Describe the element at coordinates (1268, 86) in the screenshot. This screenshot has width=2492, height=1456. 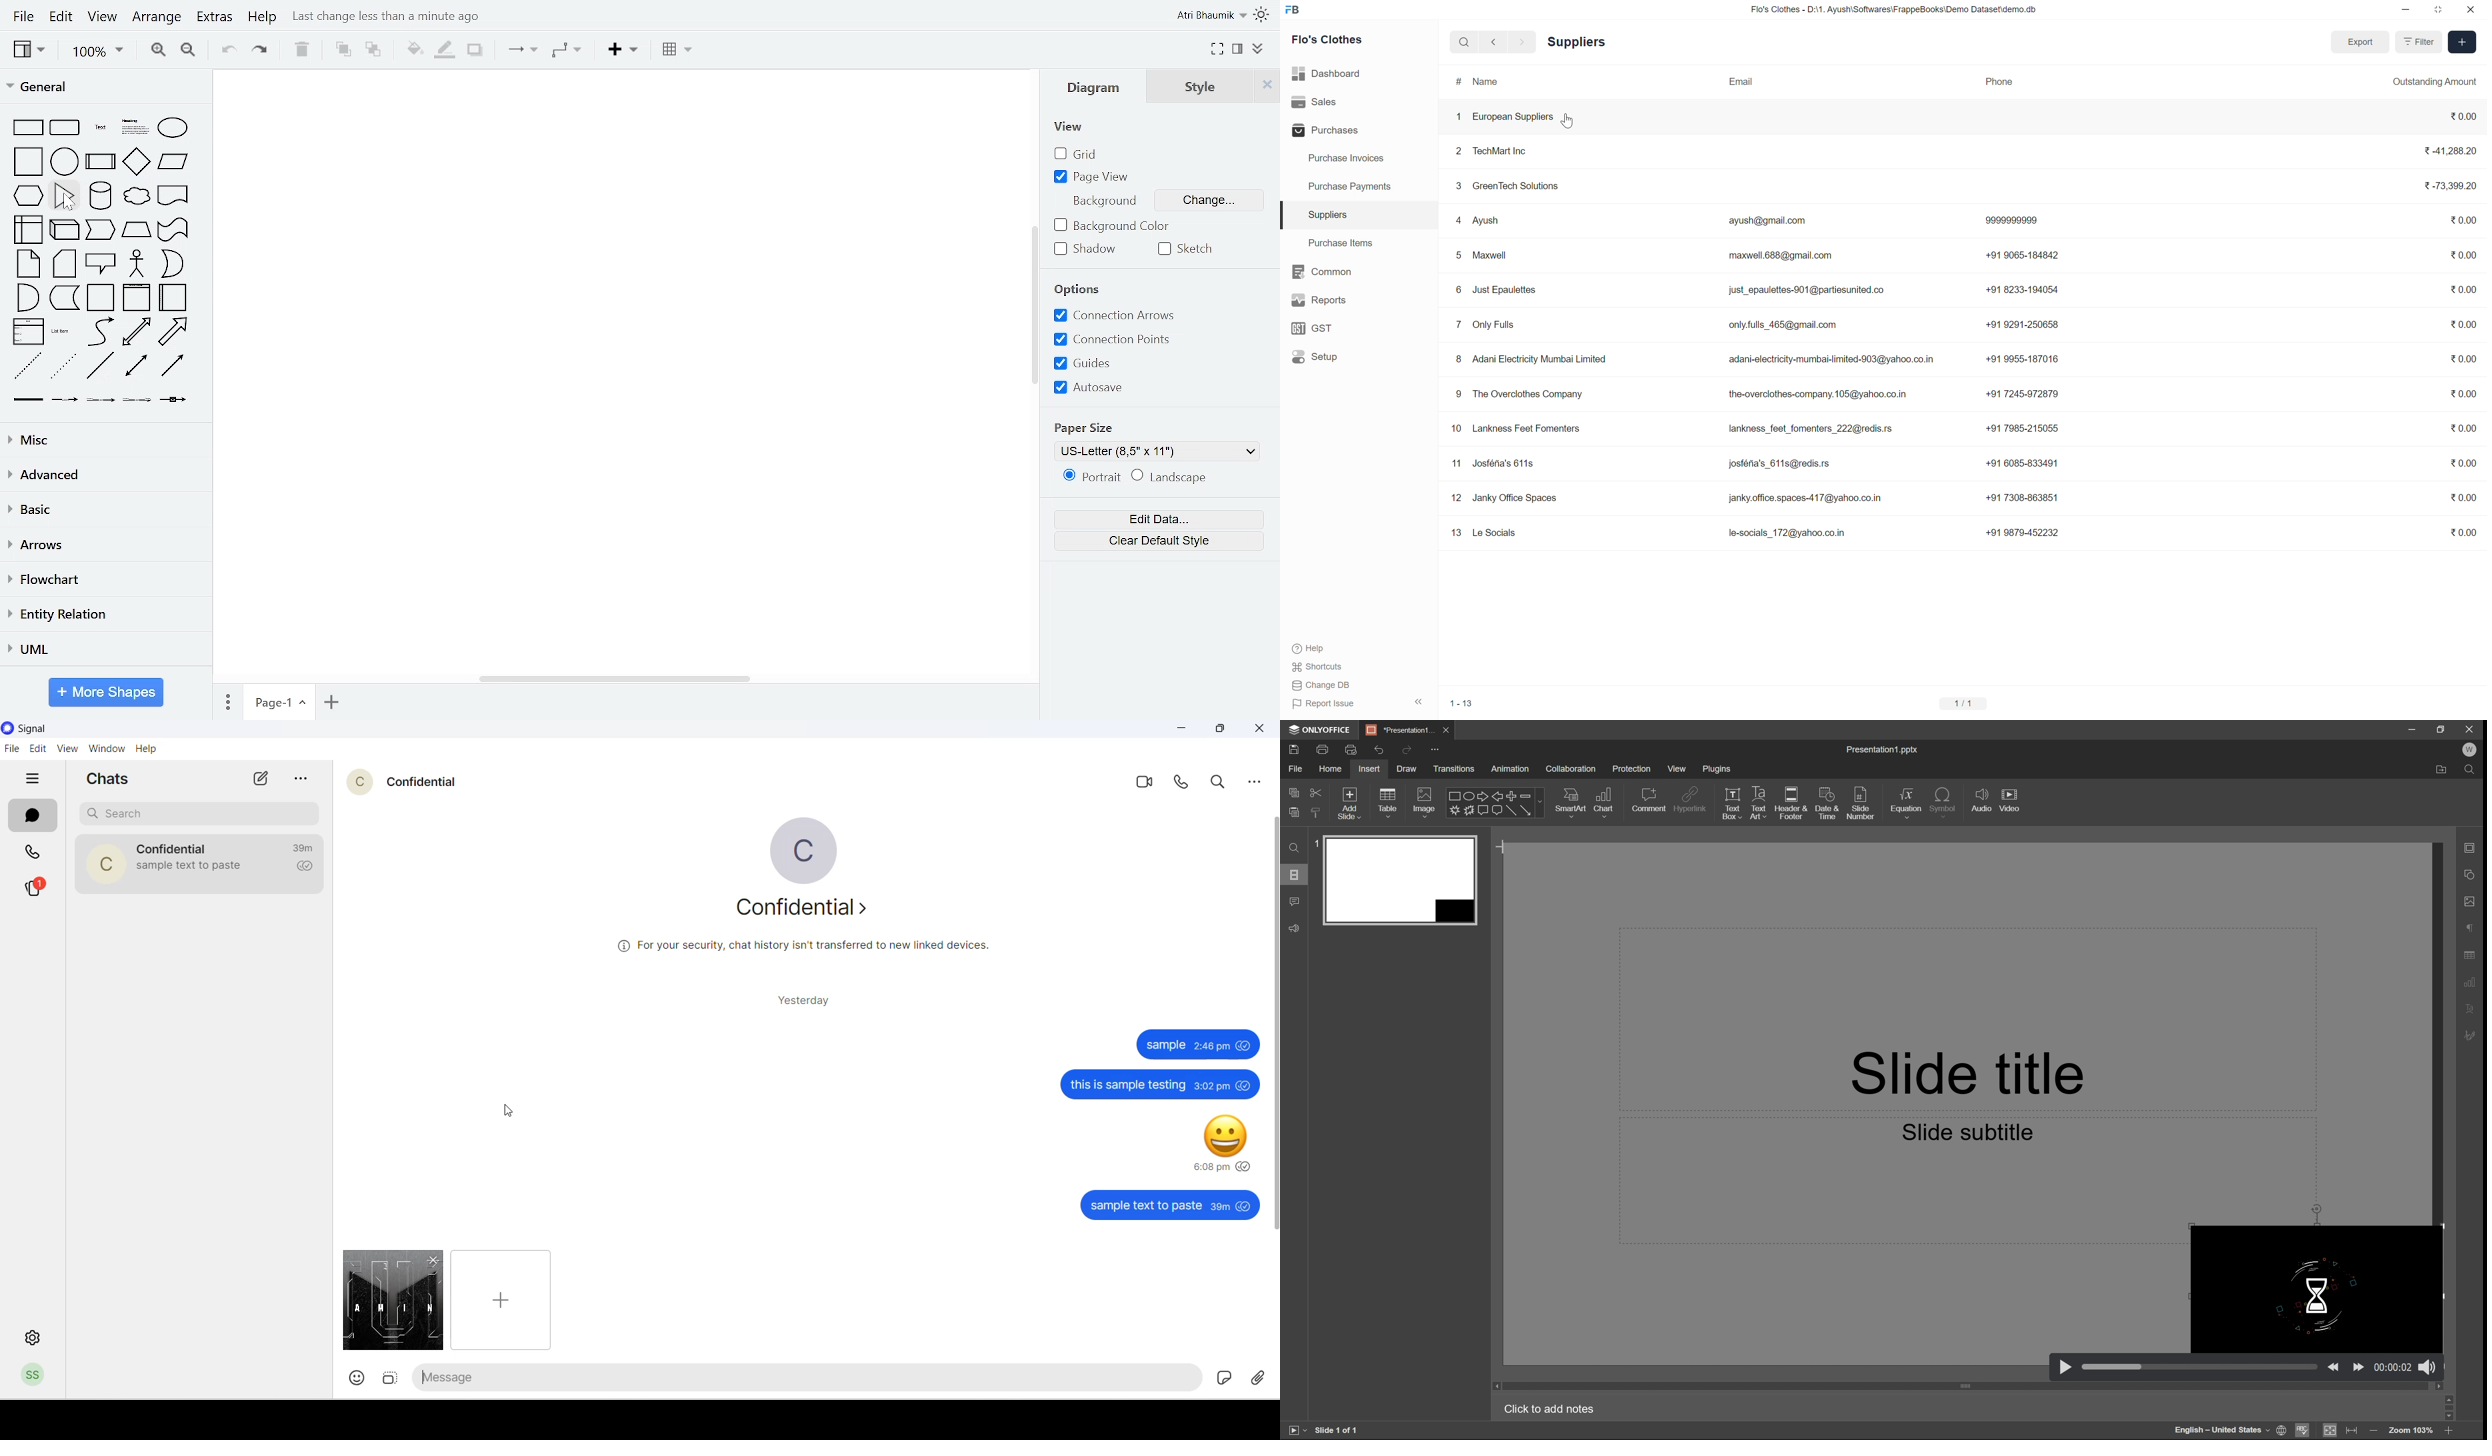
I see `close` at that location.